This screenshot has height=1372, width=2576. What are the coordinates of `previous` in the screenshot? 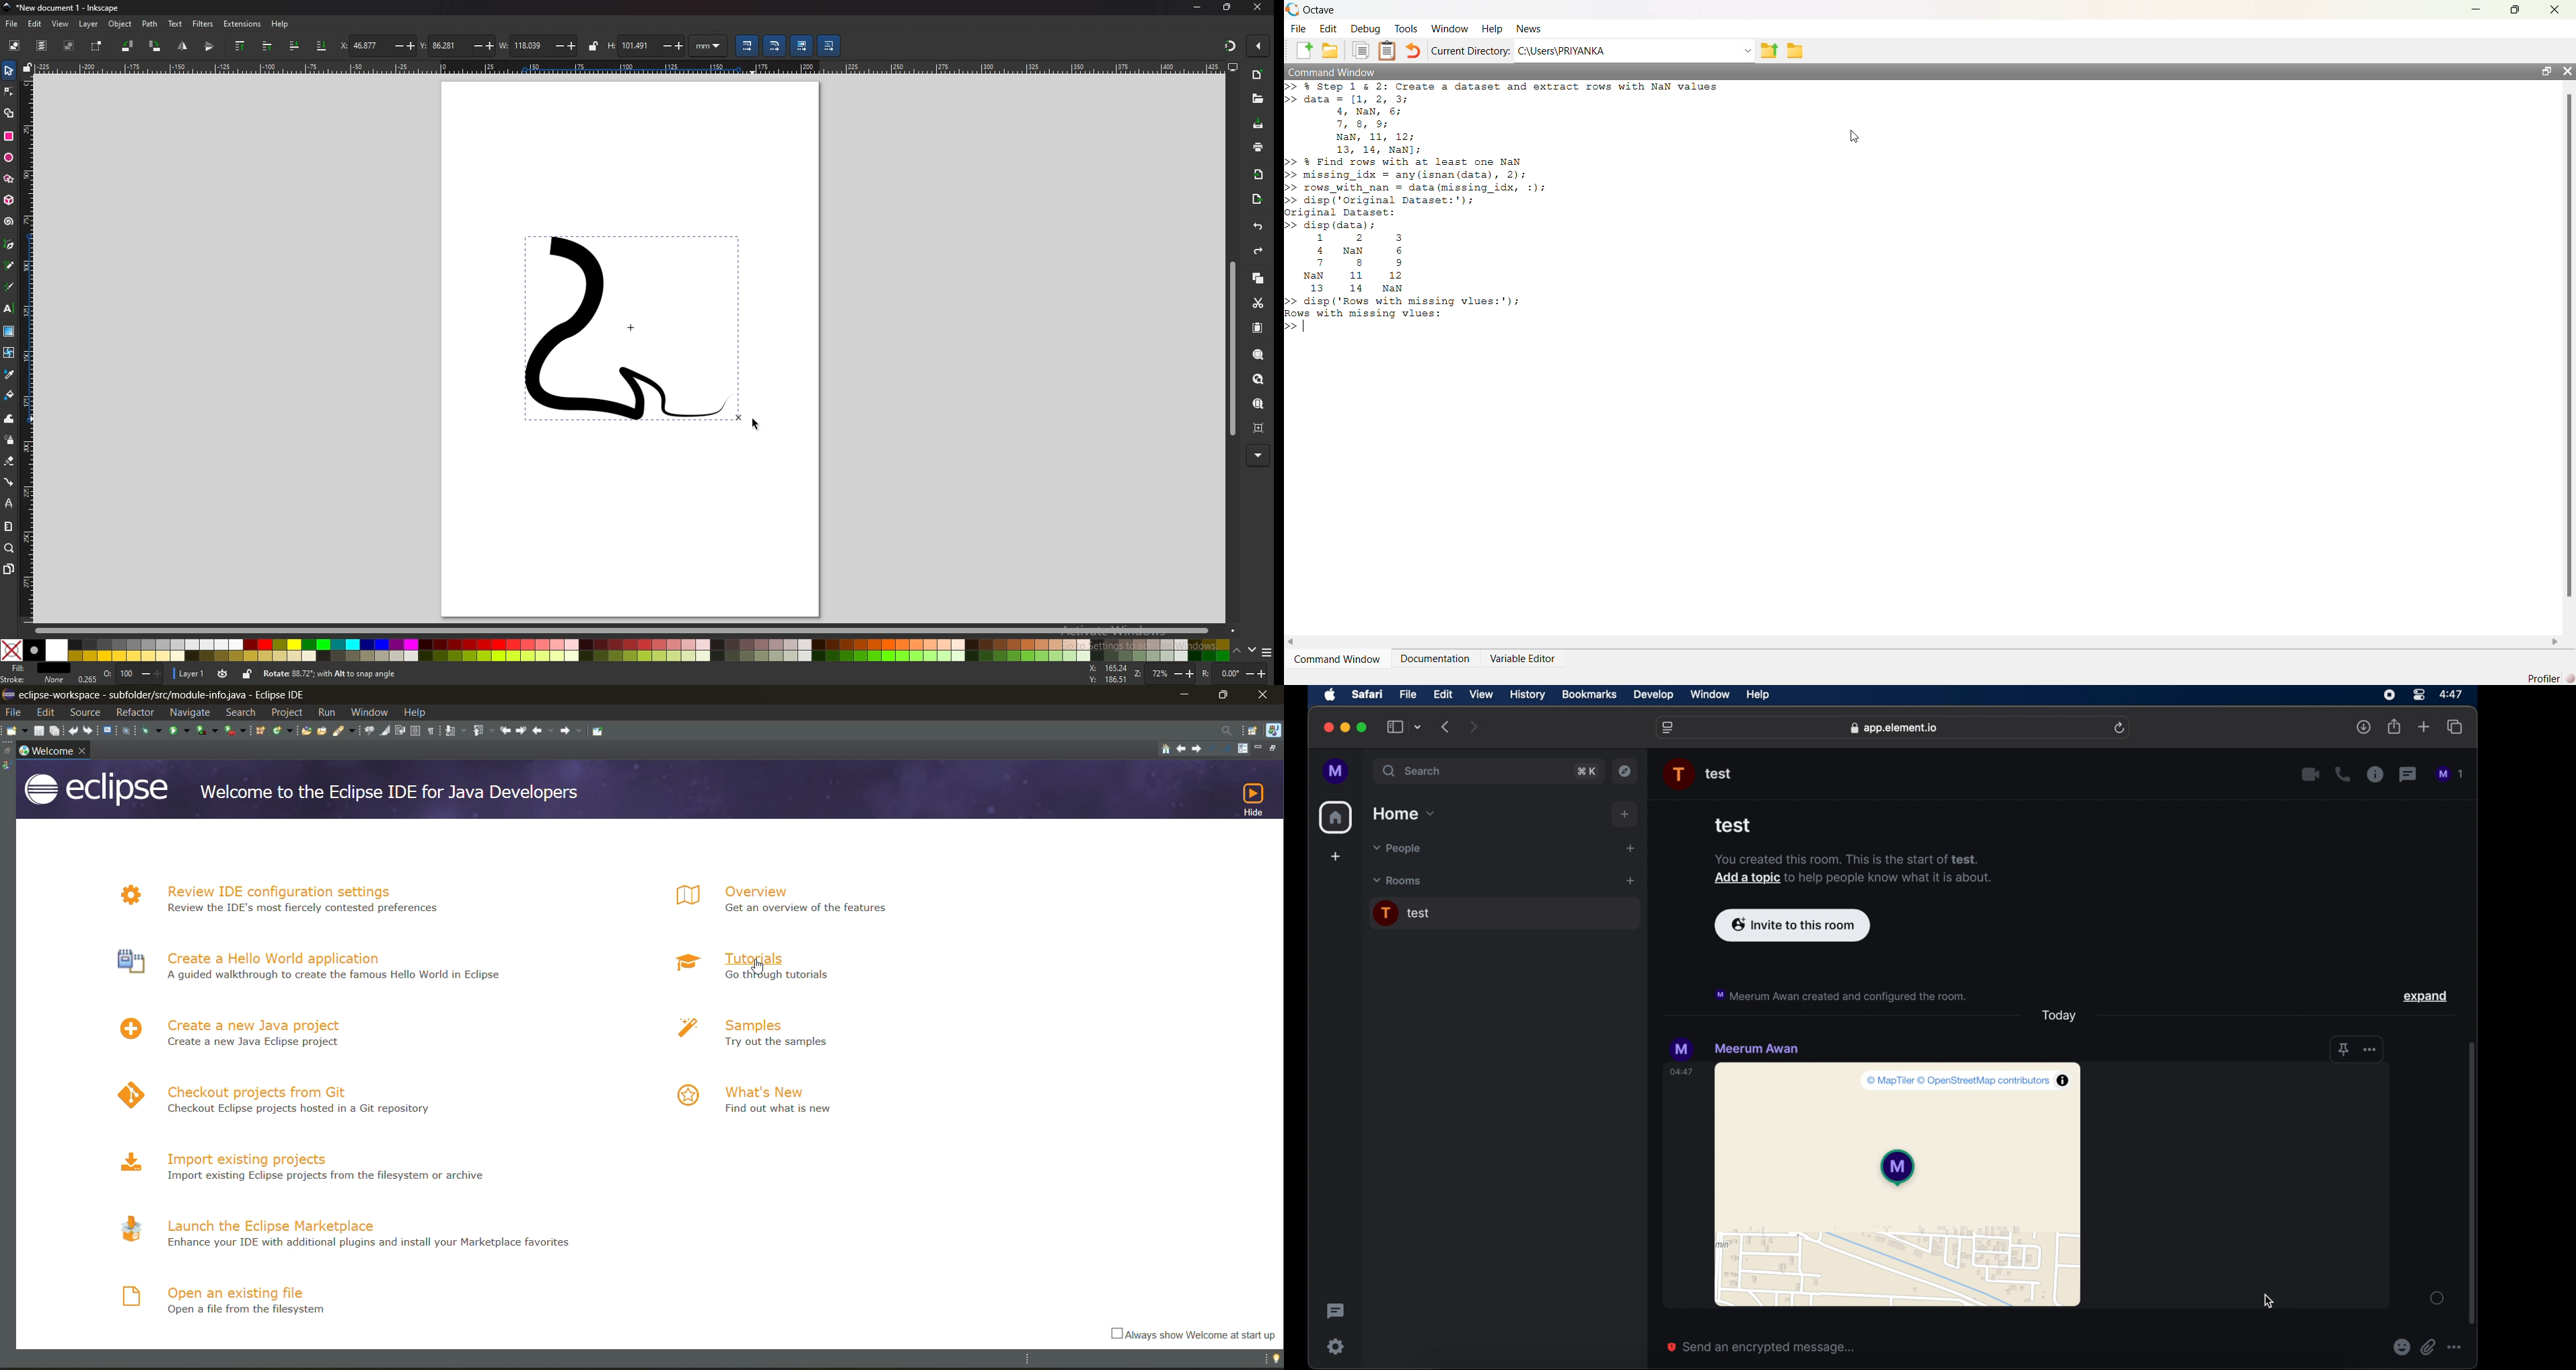 It's located at (1446, 727).